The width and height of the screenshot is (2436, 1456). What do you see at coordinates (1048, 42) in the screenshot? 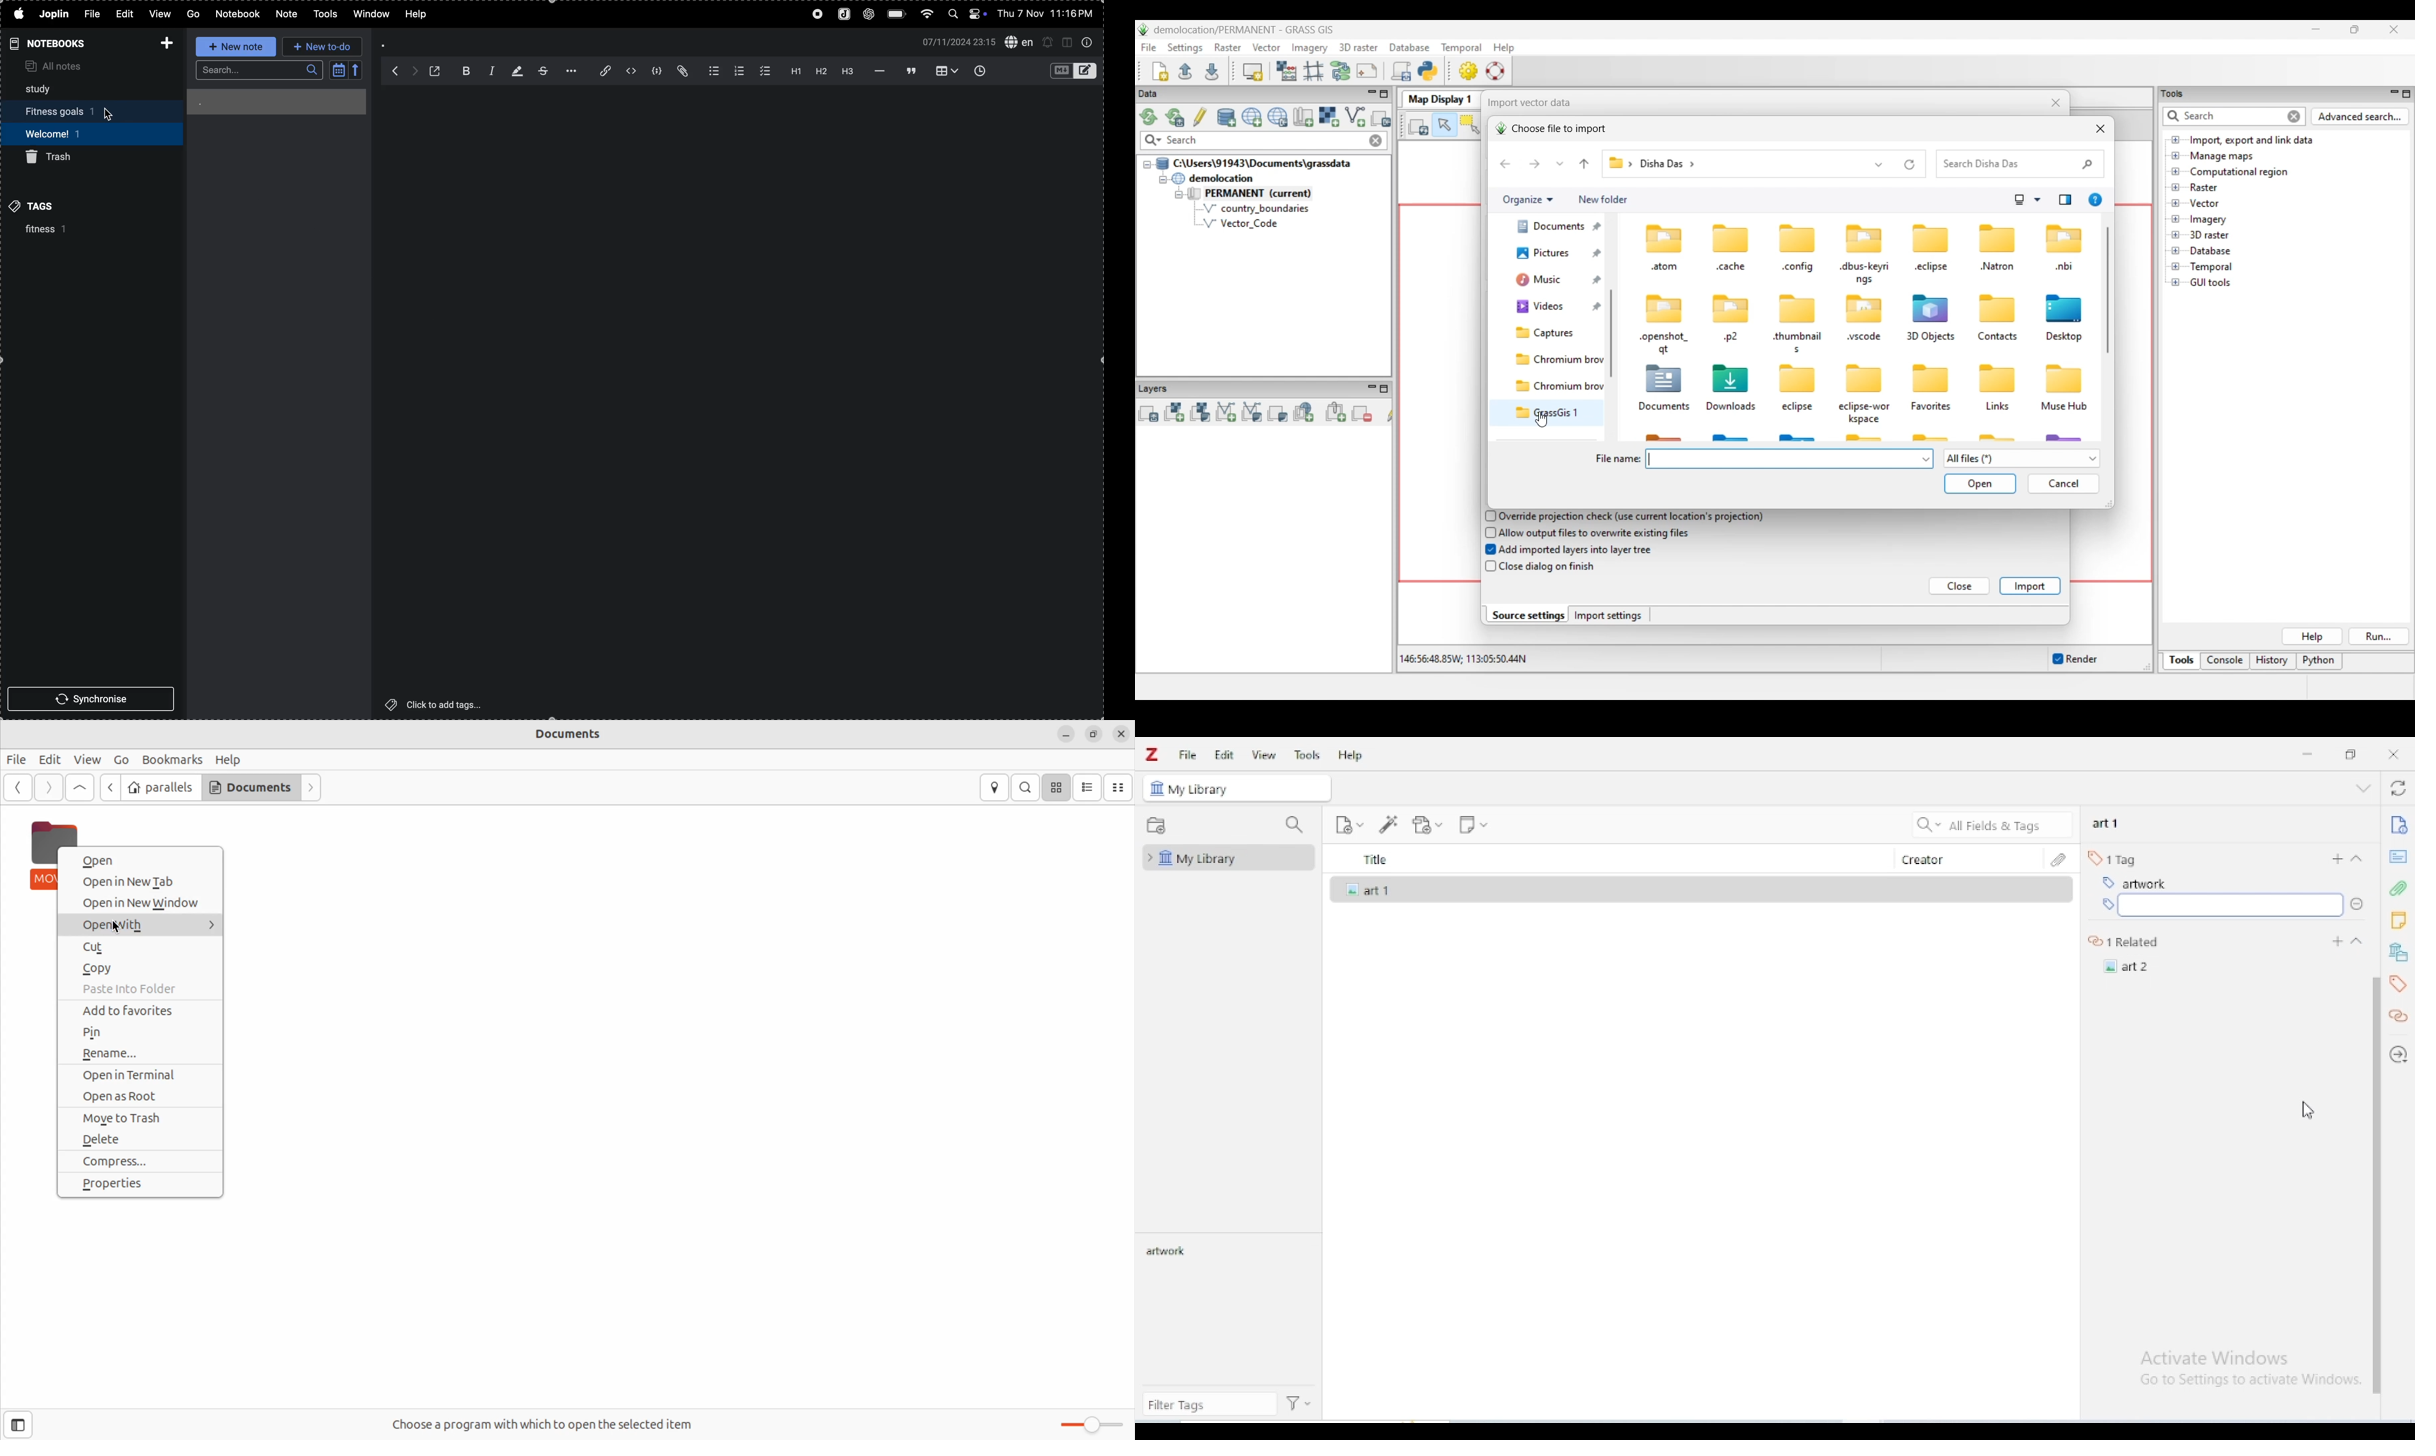
I see `set alert` at bounding box center [1048, 42].